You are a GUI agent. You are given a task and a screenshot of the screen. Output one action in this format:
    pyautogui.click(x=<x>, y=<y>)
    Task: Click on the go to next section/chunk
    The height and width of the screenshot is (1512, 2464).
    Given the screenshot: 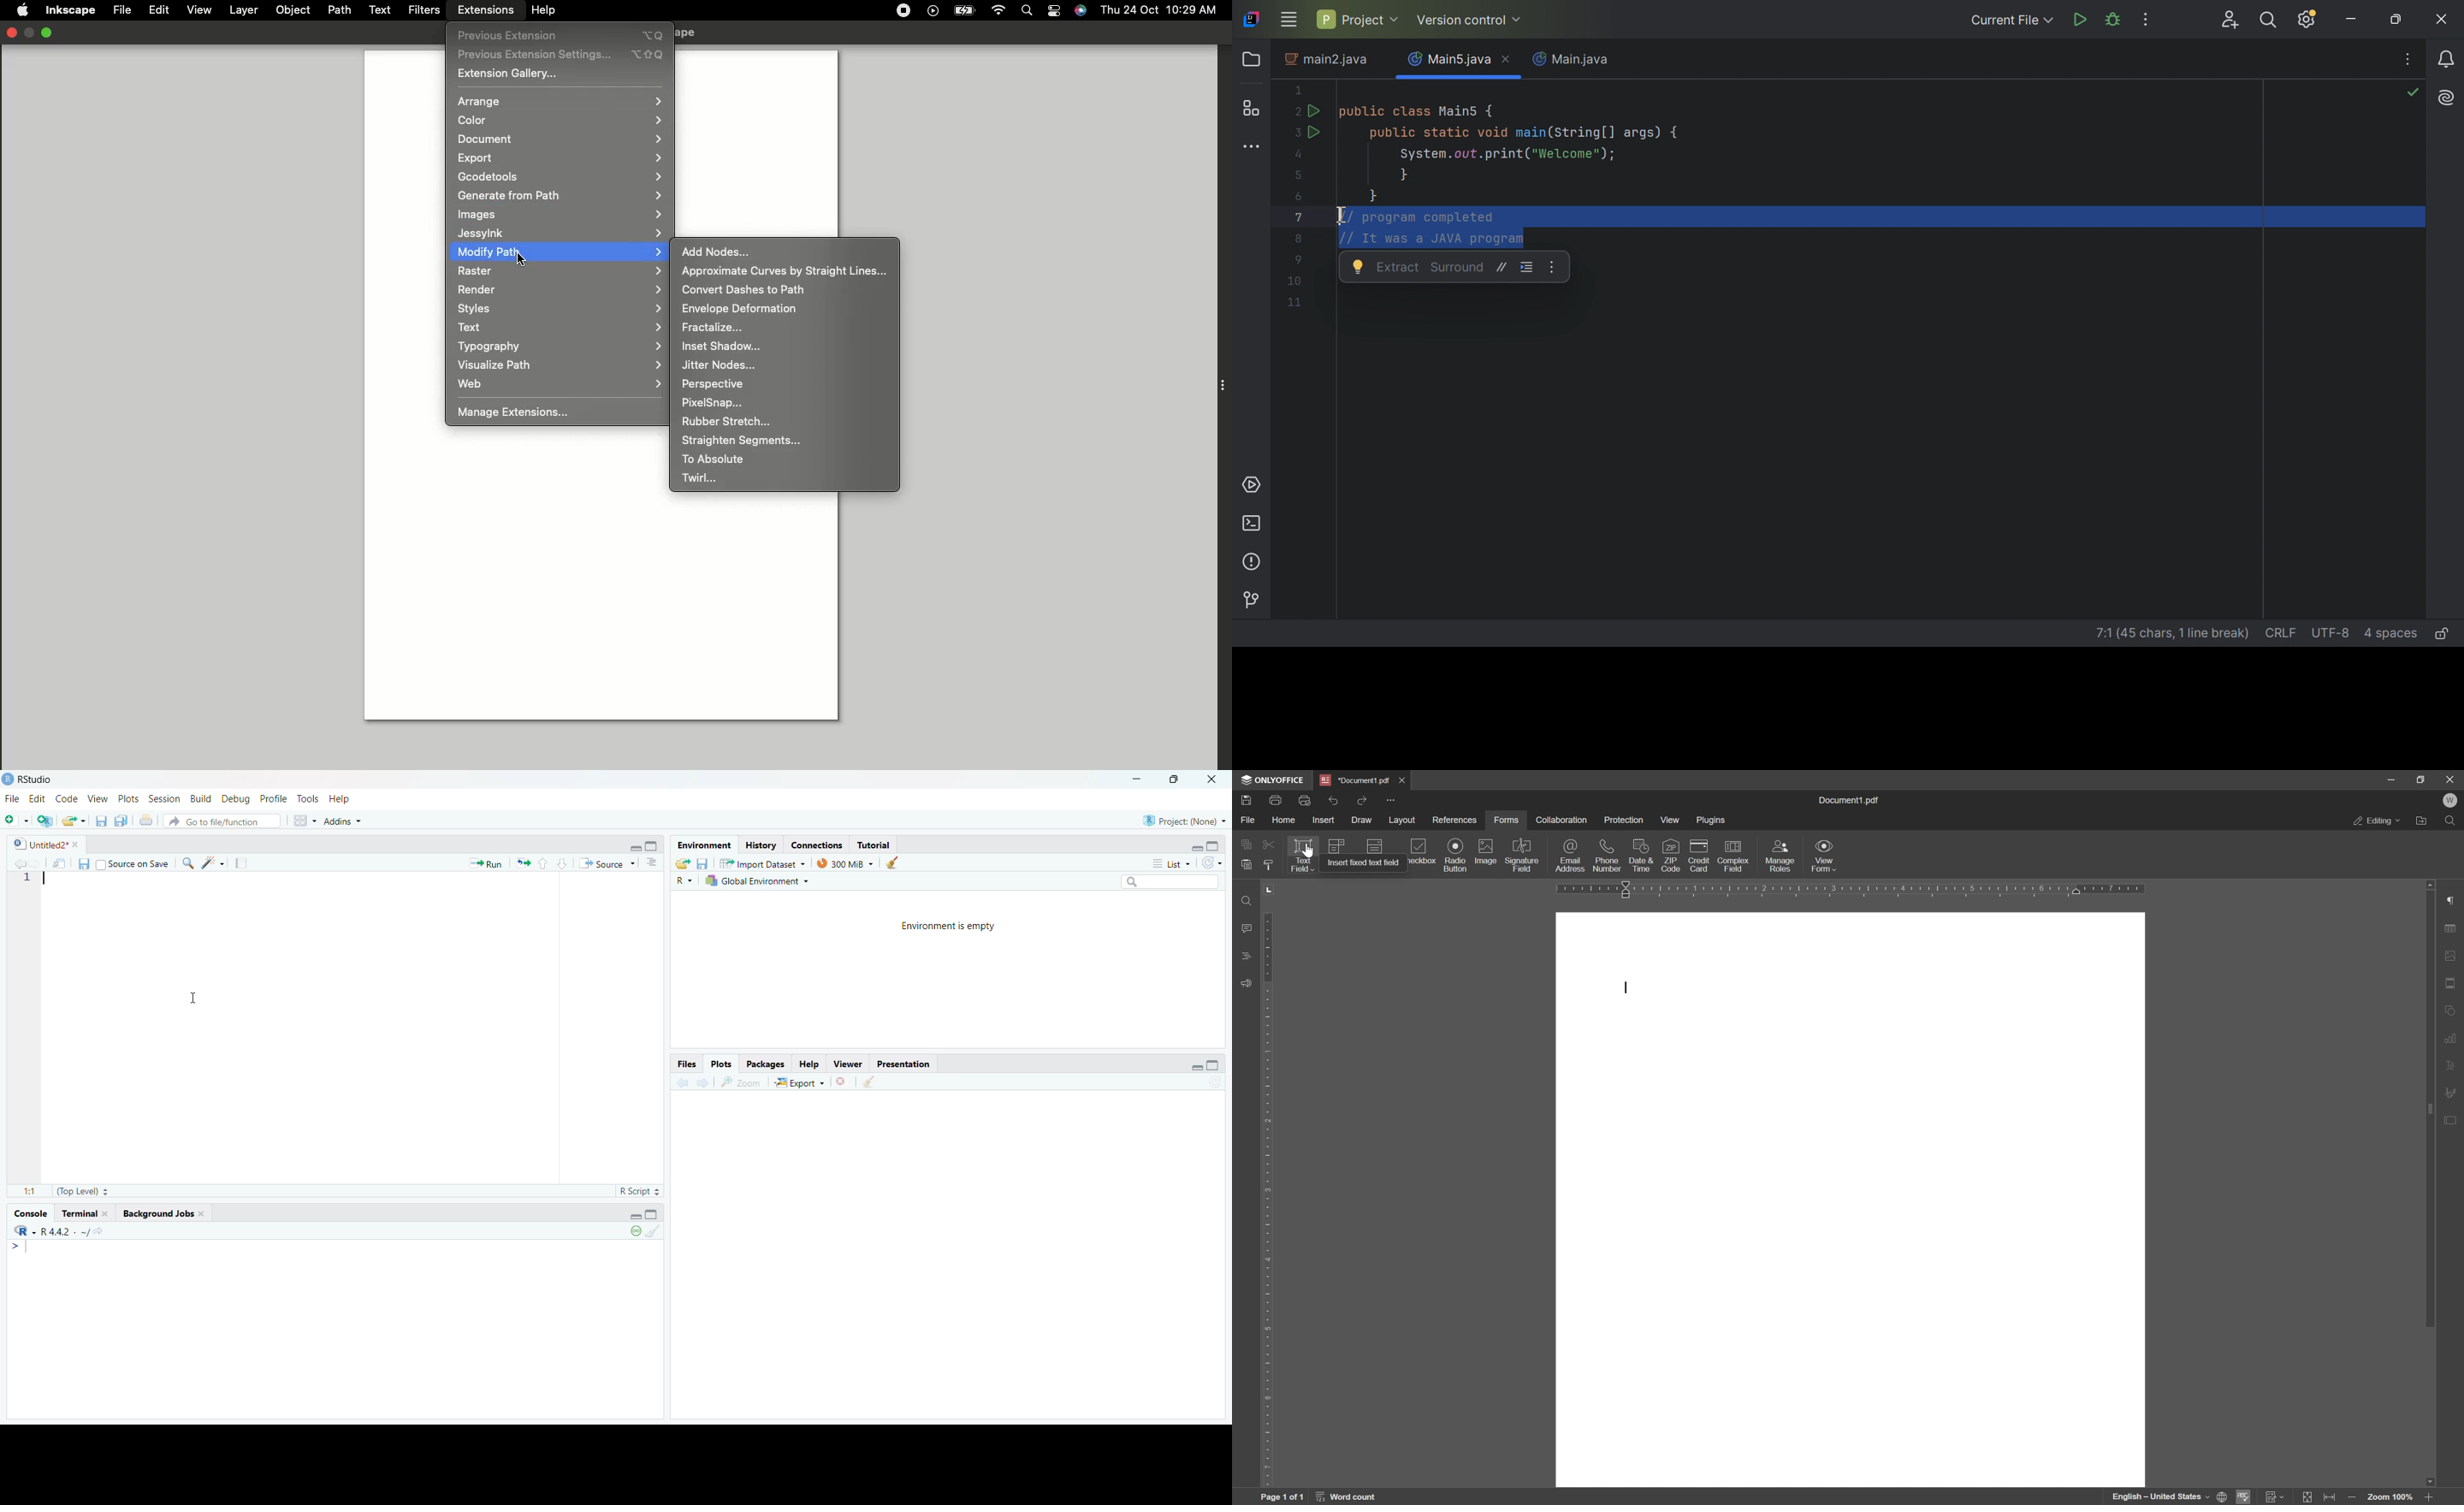 What is the action you would take?
    pyautogui.click(x=561, y=864)
    